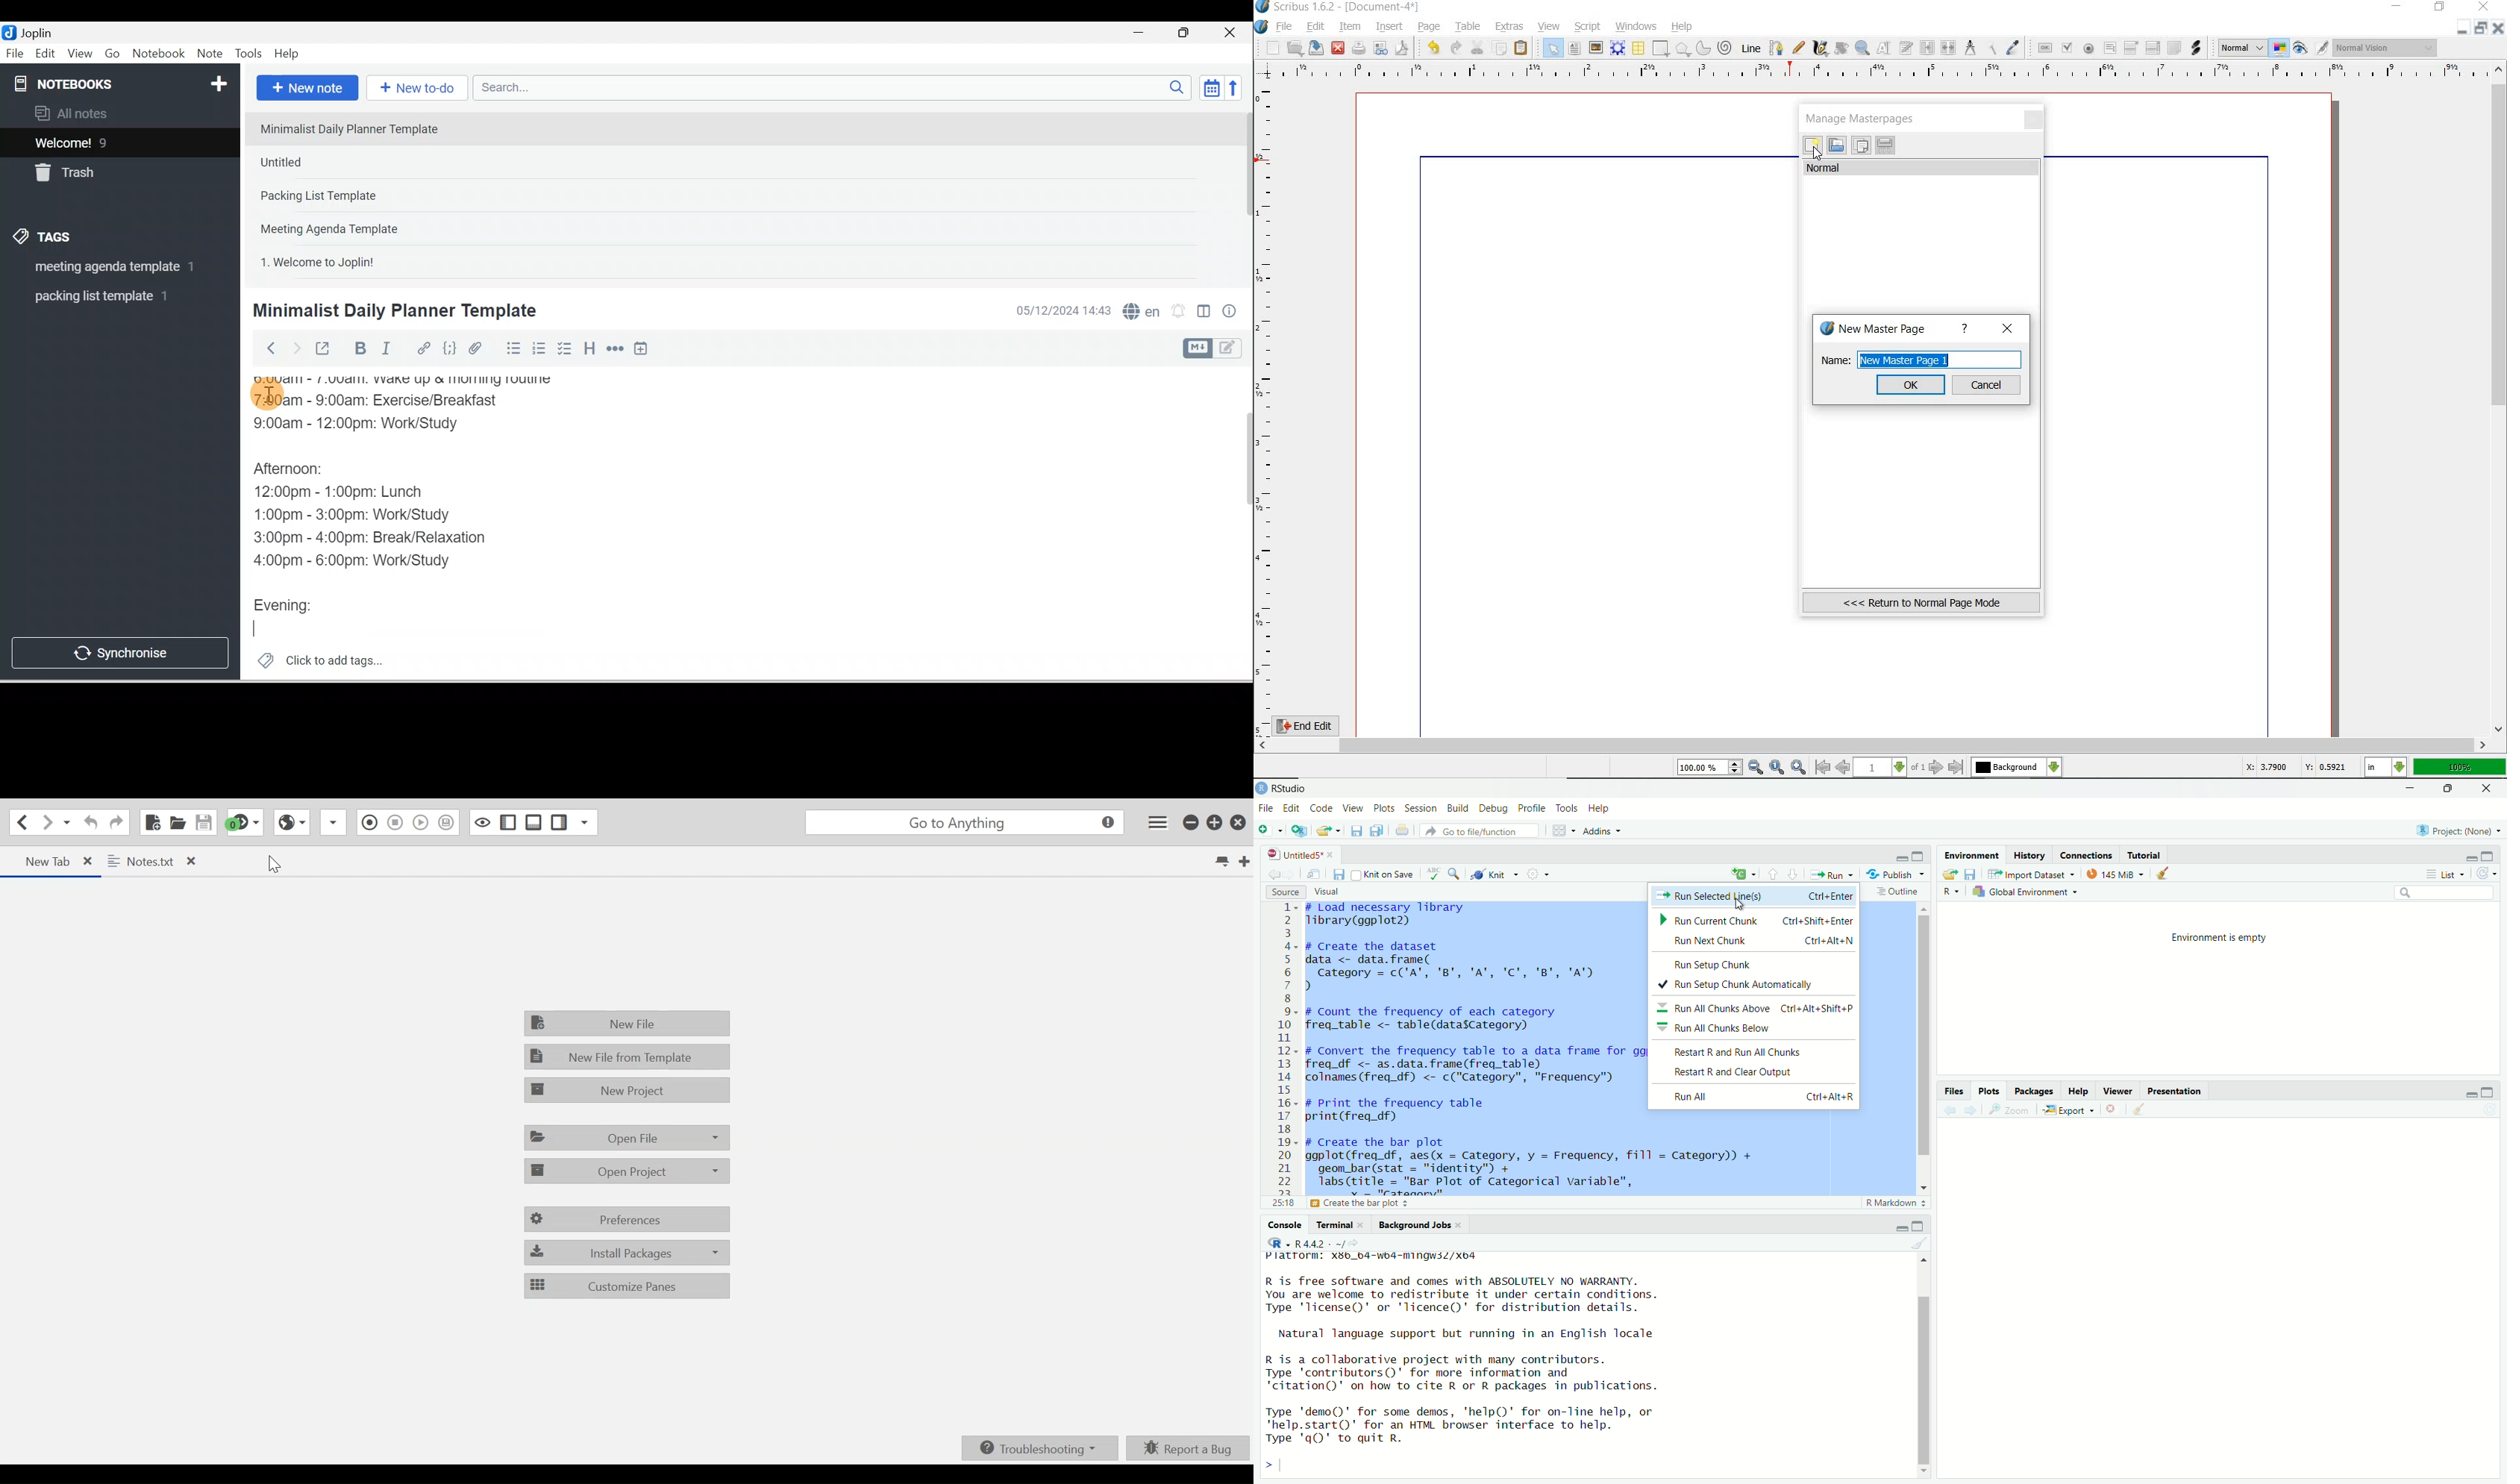  What do you see at coordinates (1925, 1382) in the screenshot?
I see `vertical scrollbar` at bounding box center [1925, 1382].